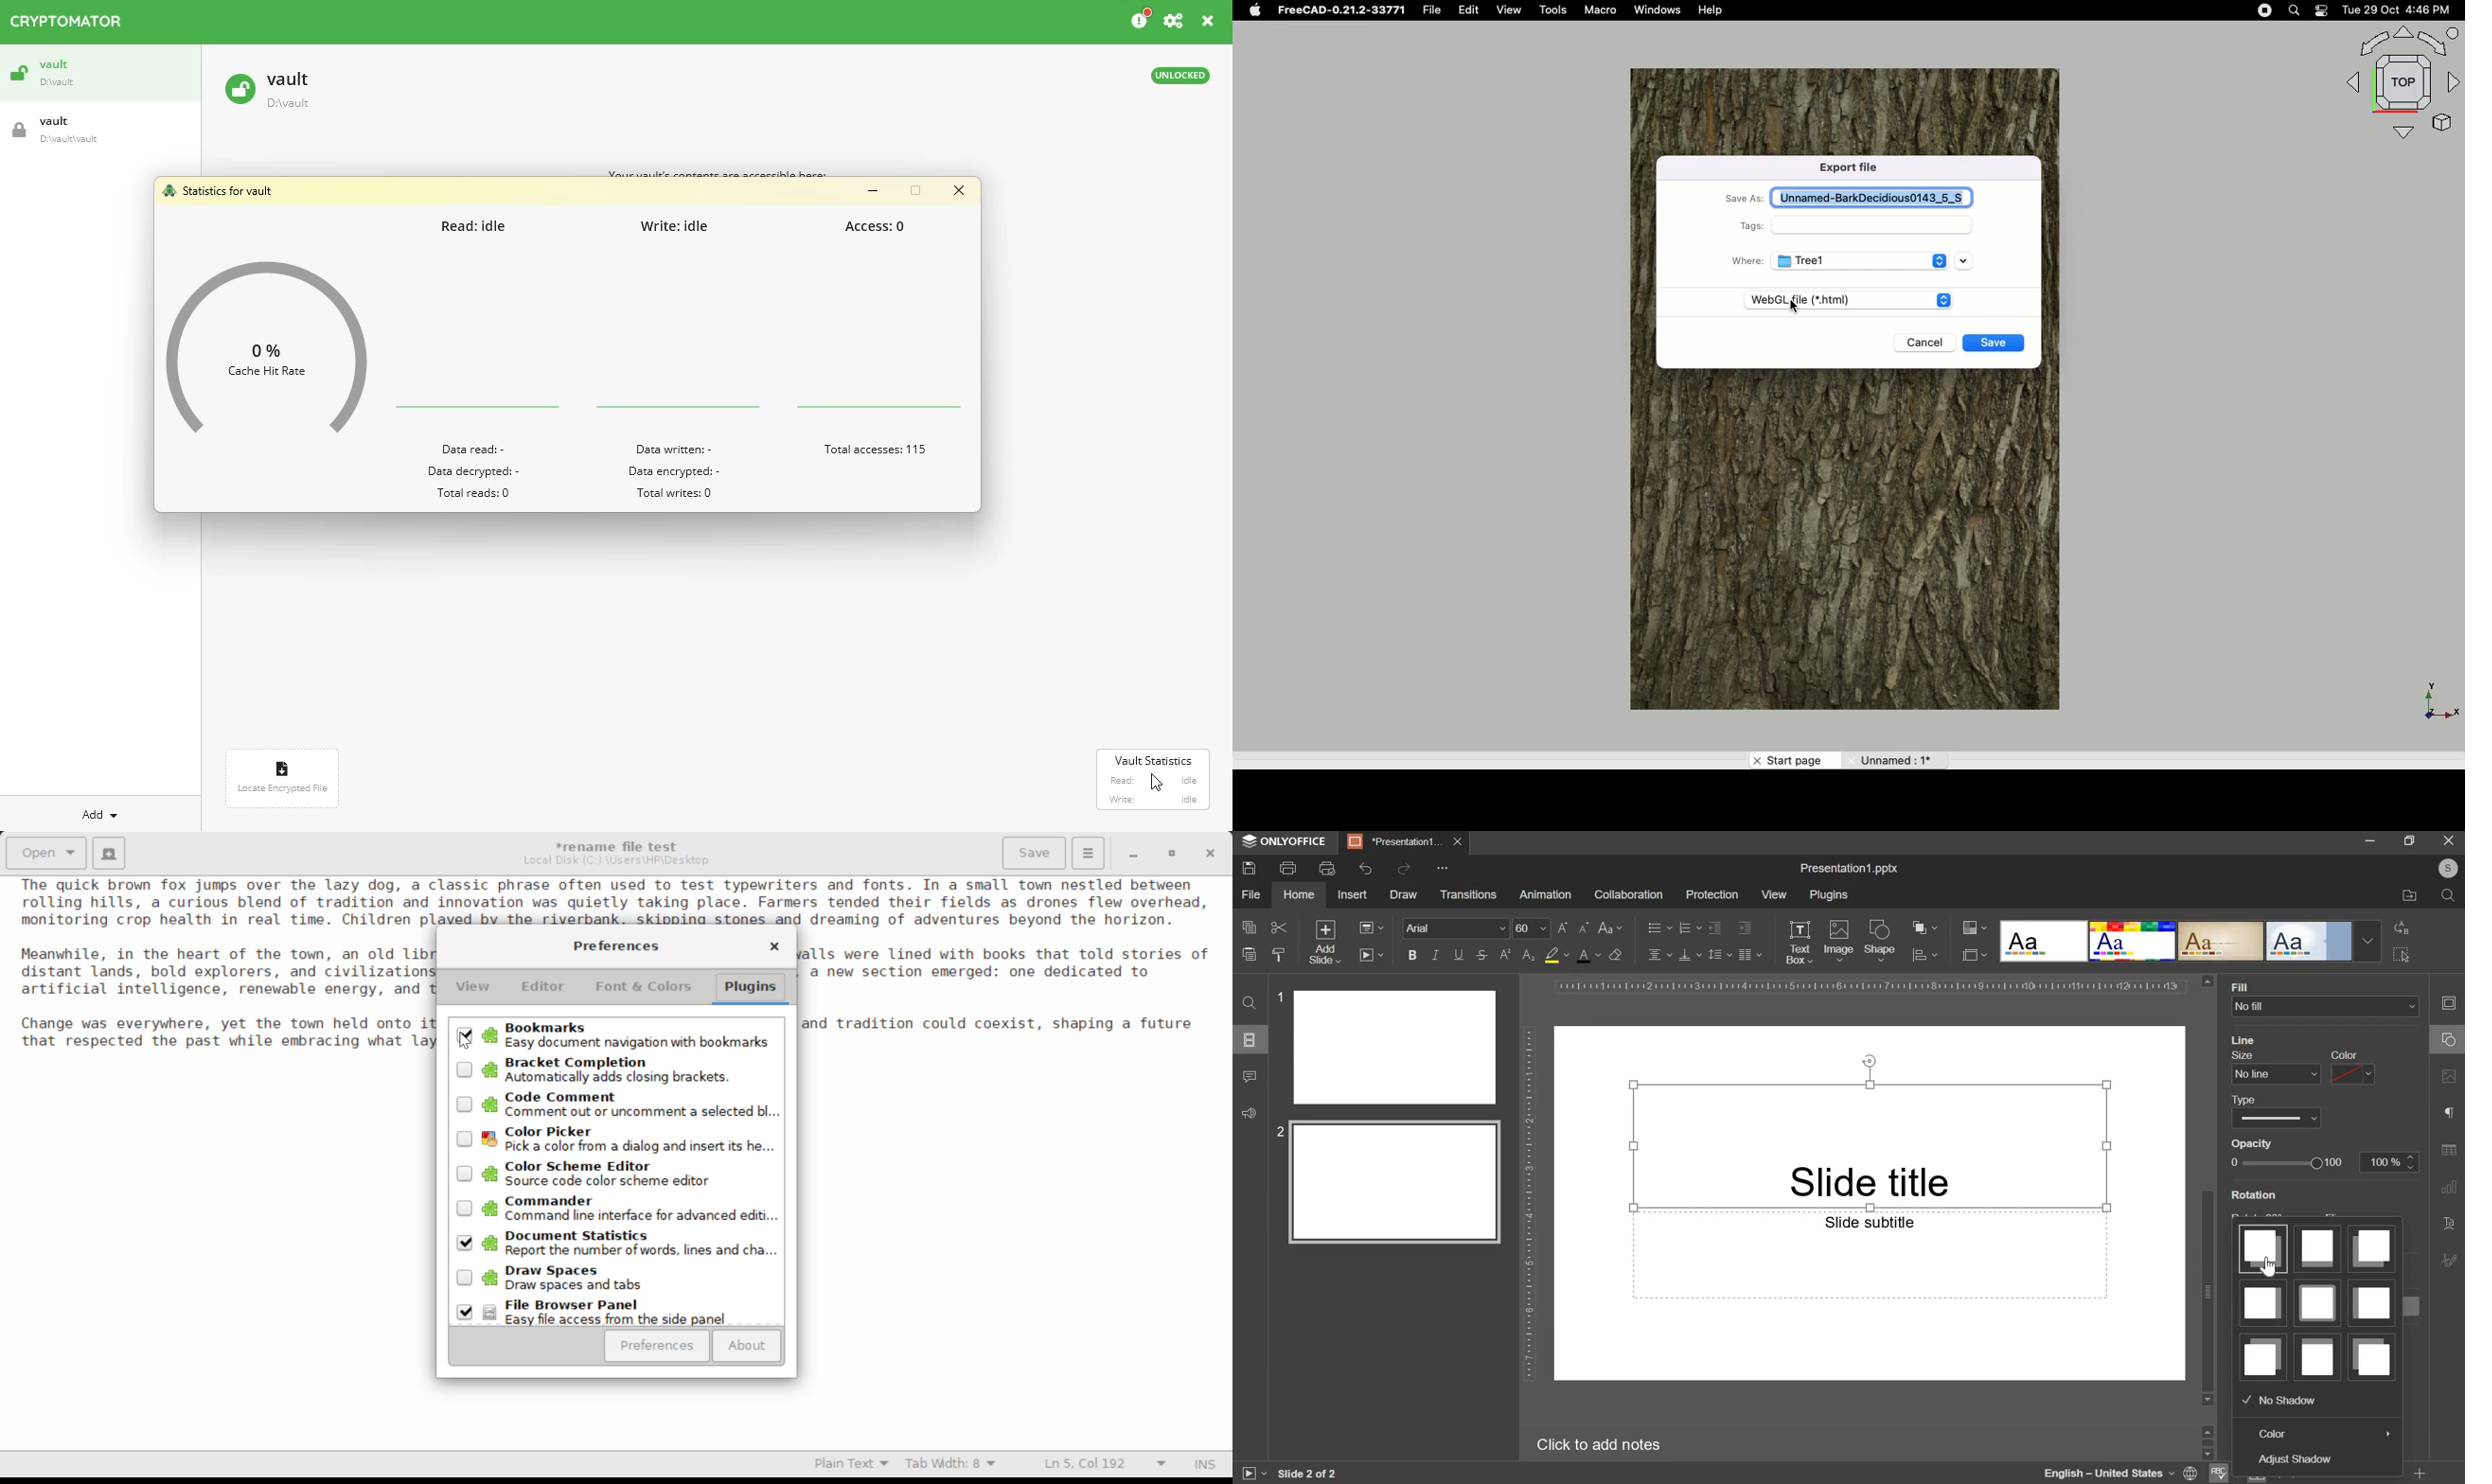 The width and height of the screenshot is (2492, 1484). Describe the element at coordinates (2451, 1224) in the screenshot. I see `text art settings` at that location.